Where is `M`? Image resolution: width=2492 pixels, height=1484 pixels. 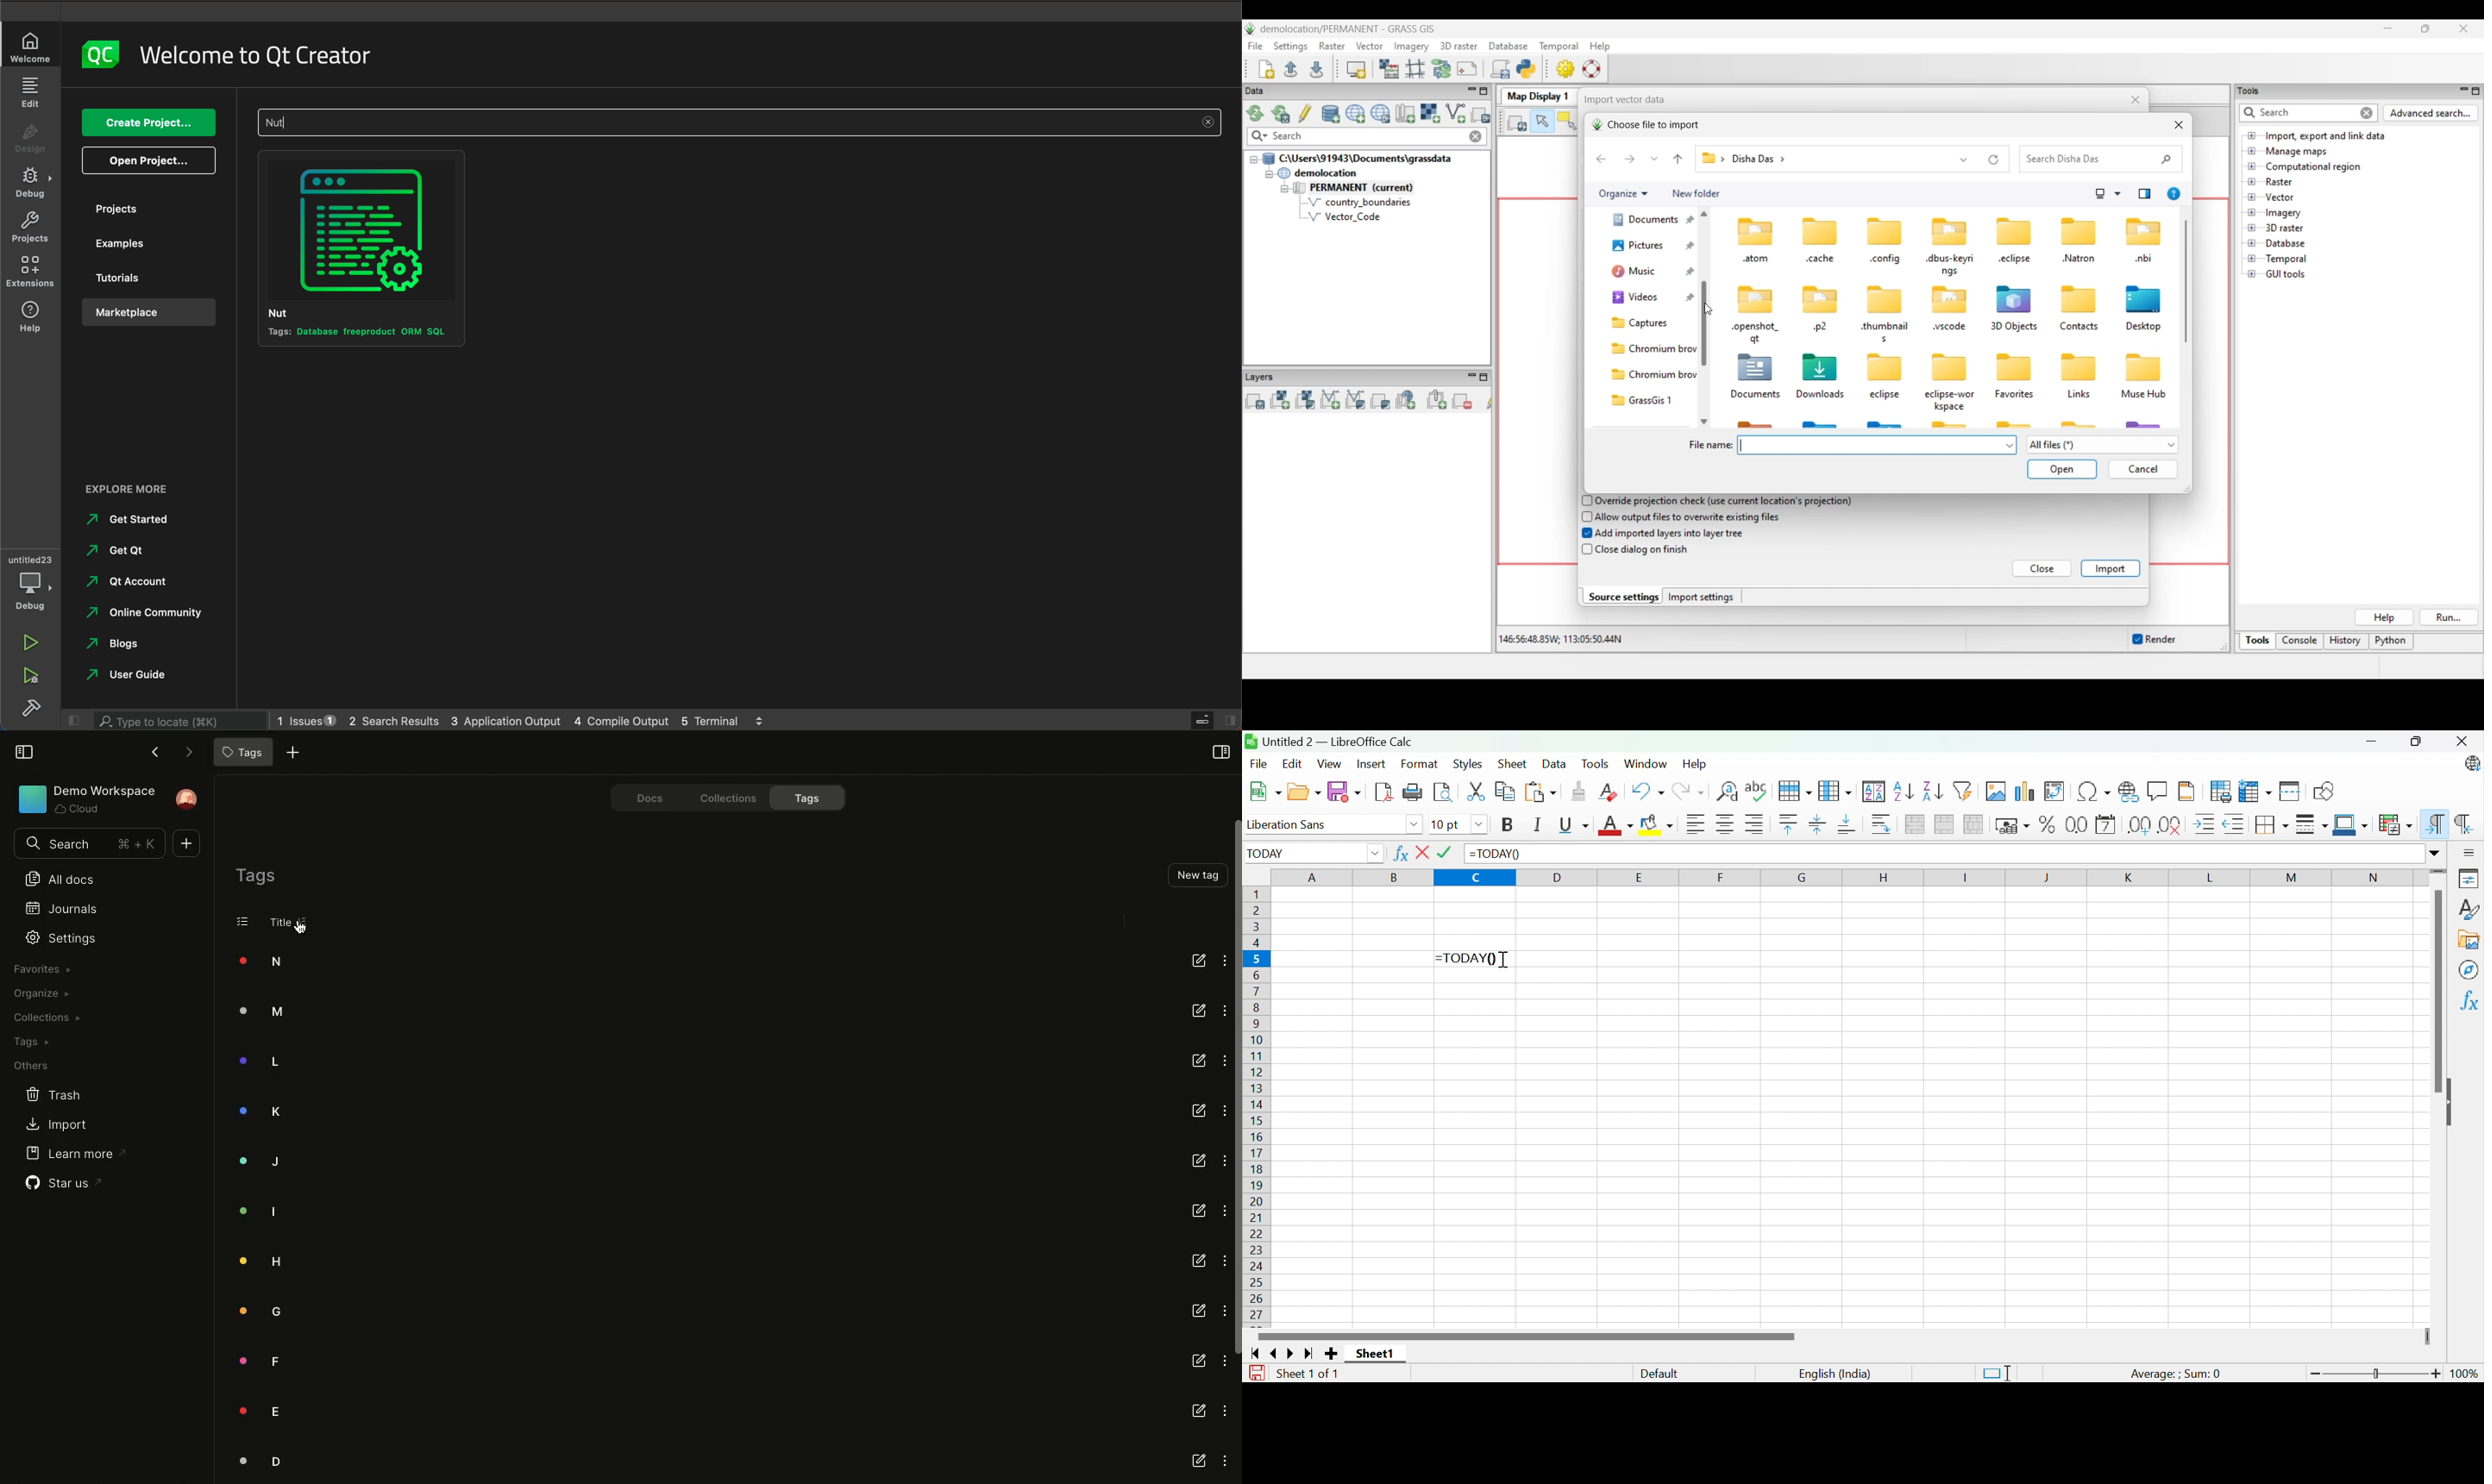 M is located at coordinates (253, 1013).